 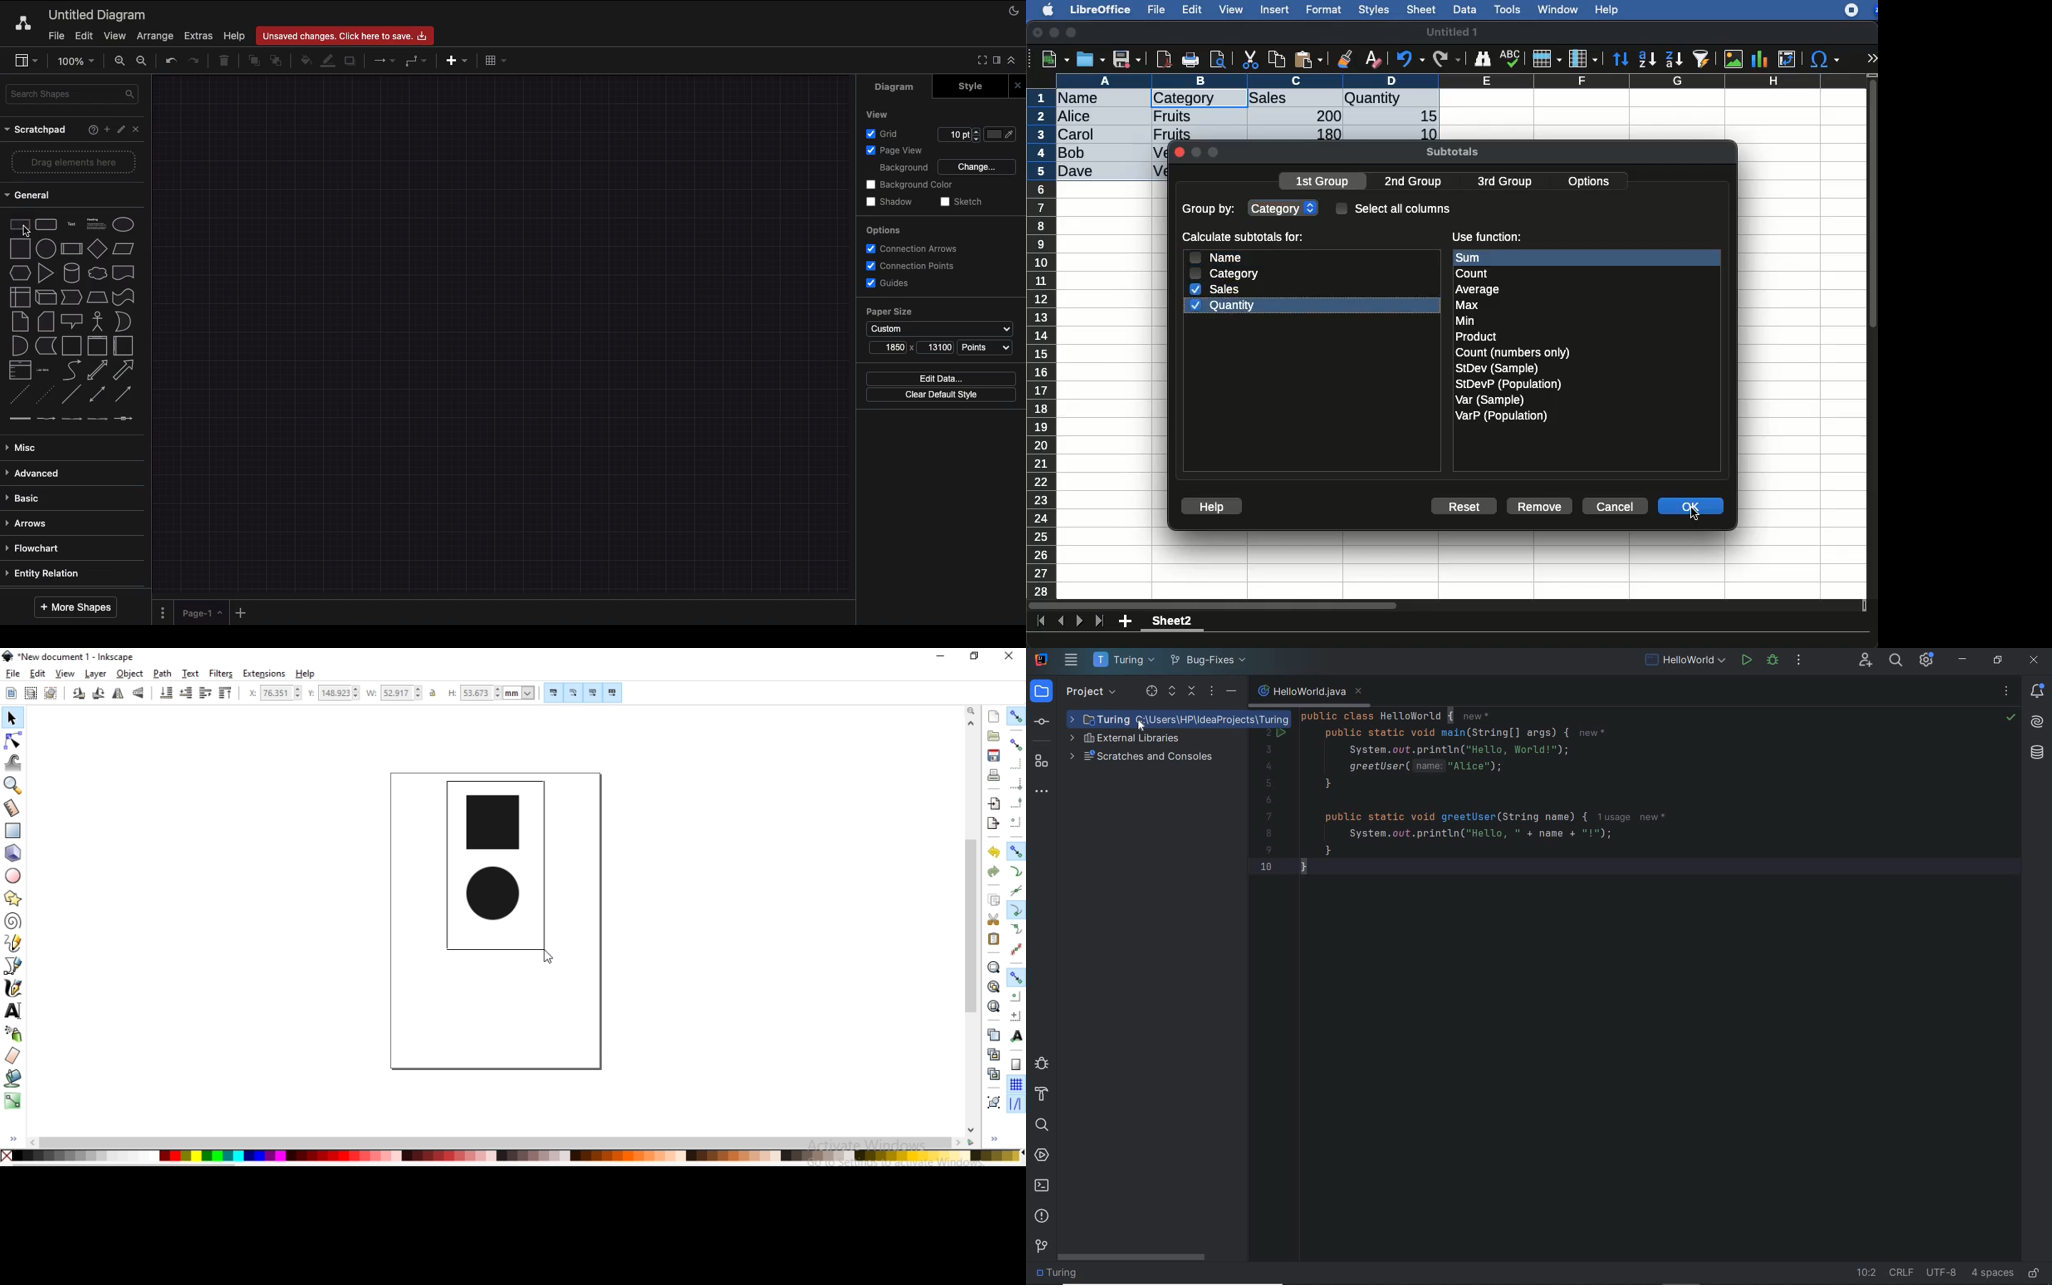 What do you see at coordinates (2034, 661) in the screenshot?
I see `close` at bounding box center [2034, 661].